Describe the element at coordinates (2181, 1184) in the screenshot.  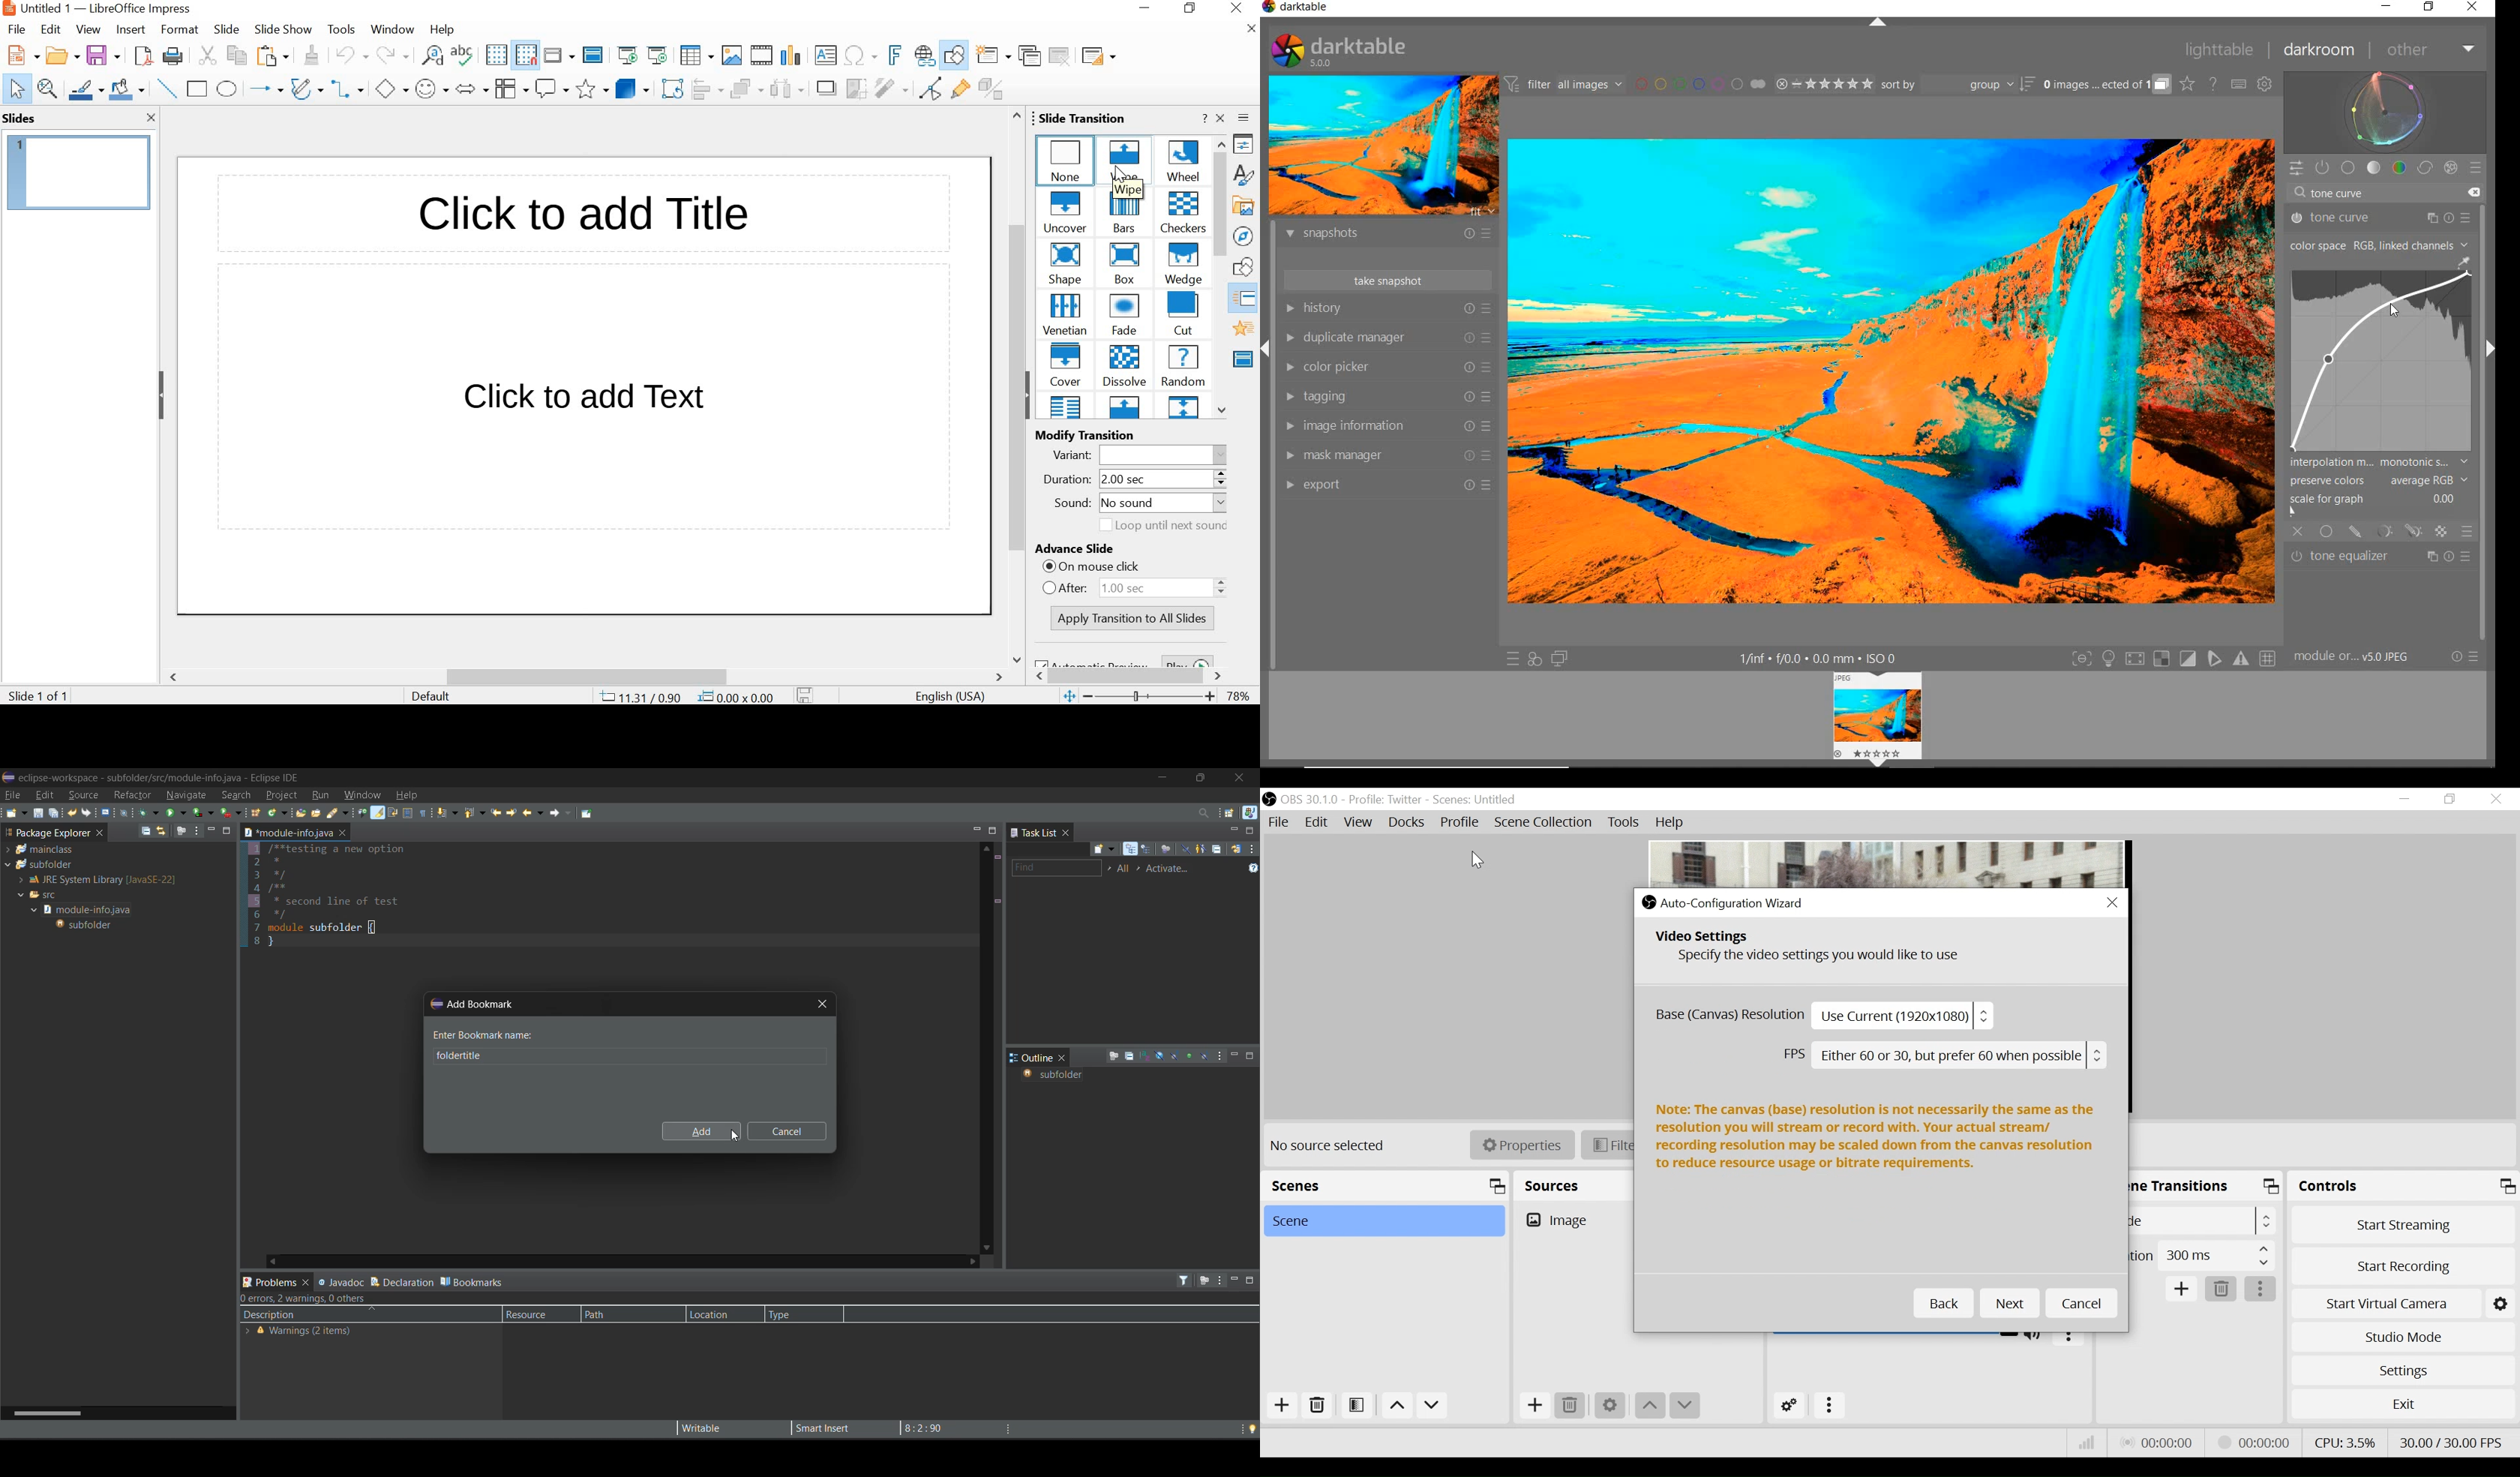
I see `Transitions` at that location.